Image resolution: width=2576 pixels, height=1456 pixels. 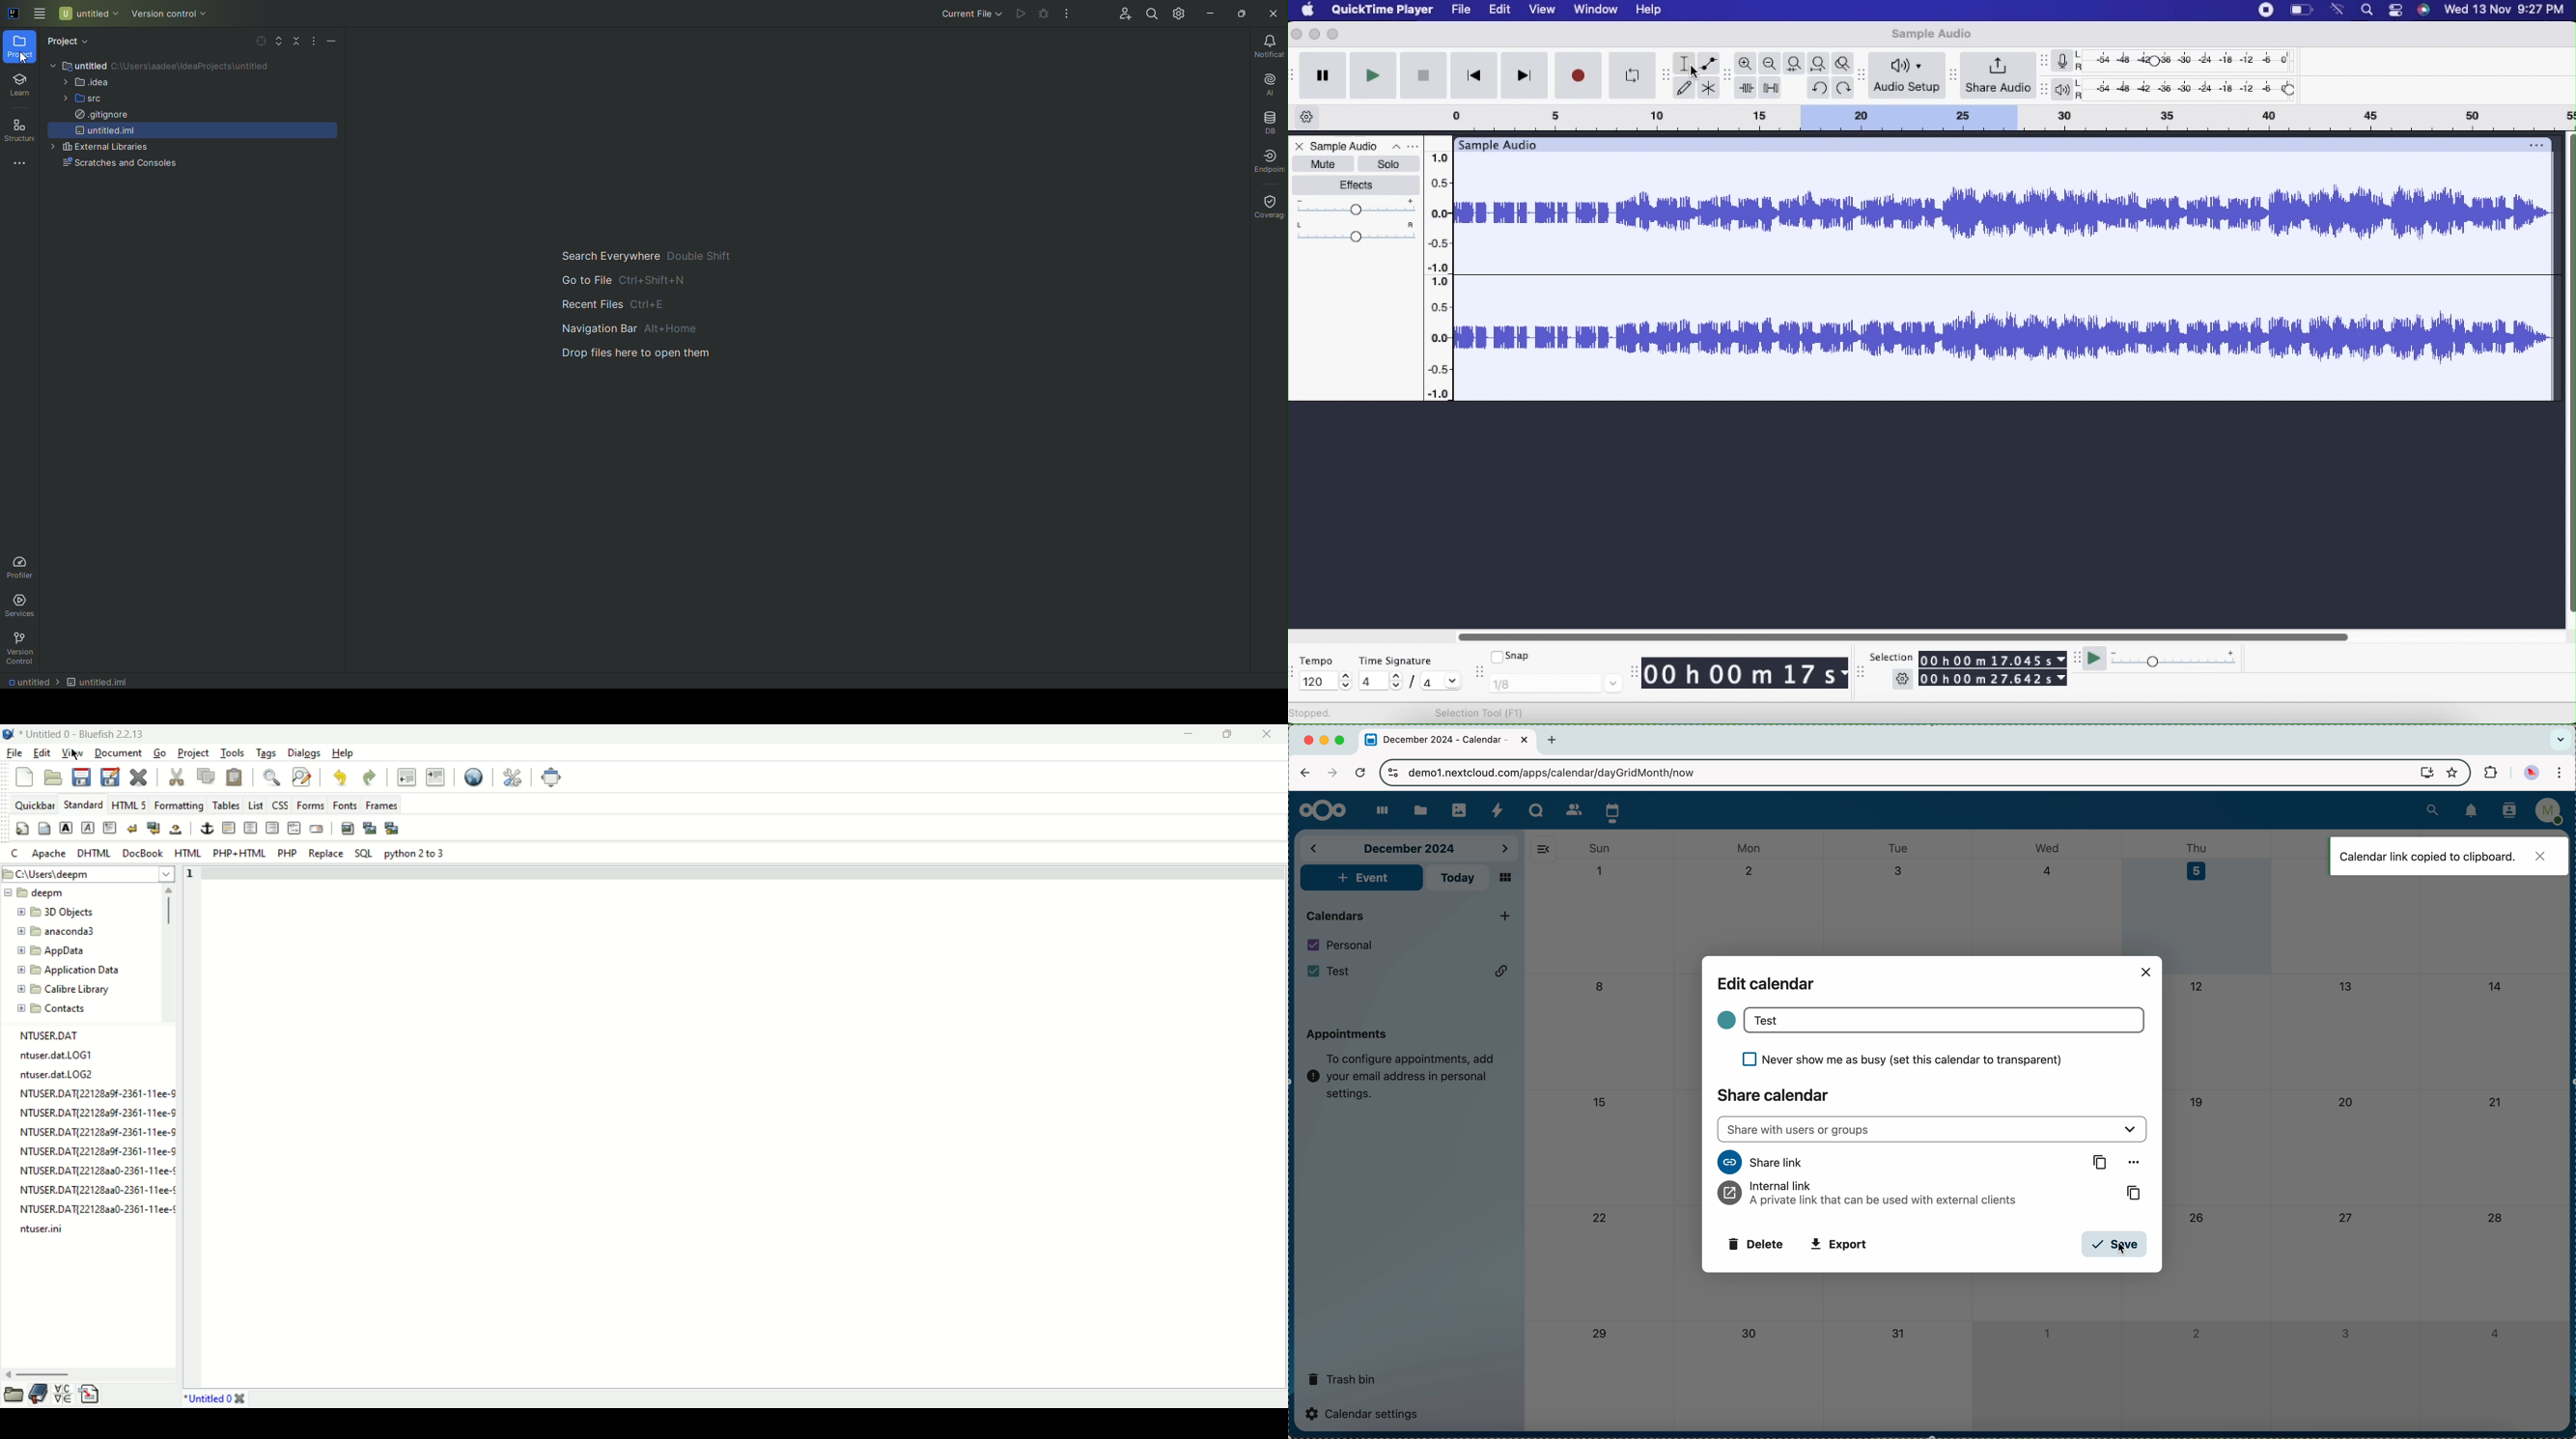 I want to click on move toolbar, so click(x=1862, y=672).